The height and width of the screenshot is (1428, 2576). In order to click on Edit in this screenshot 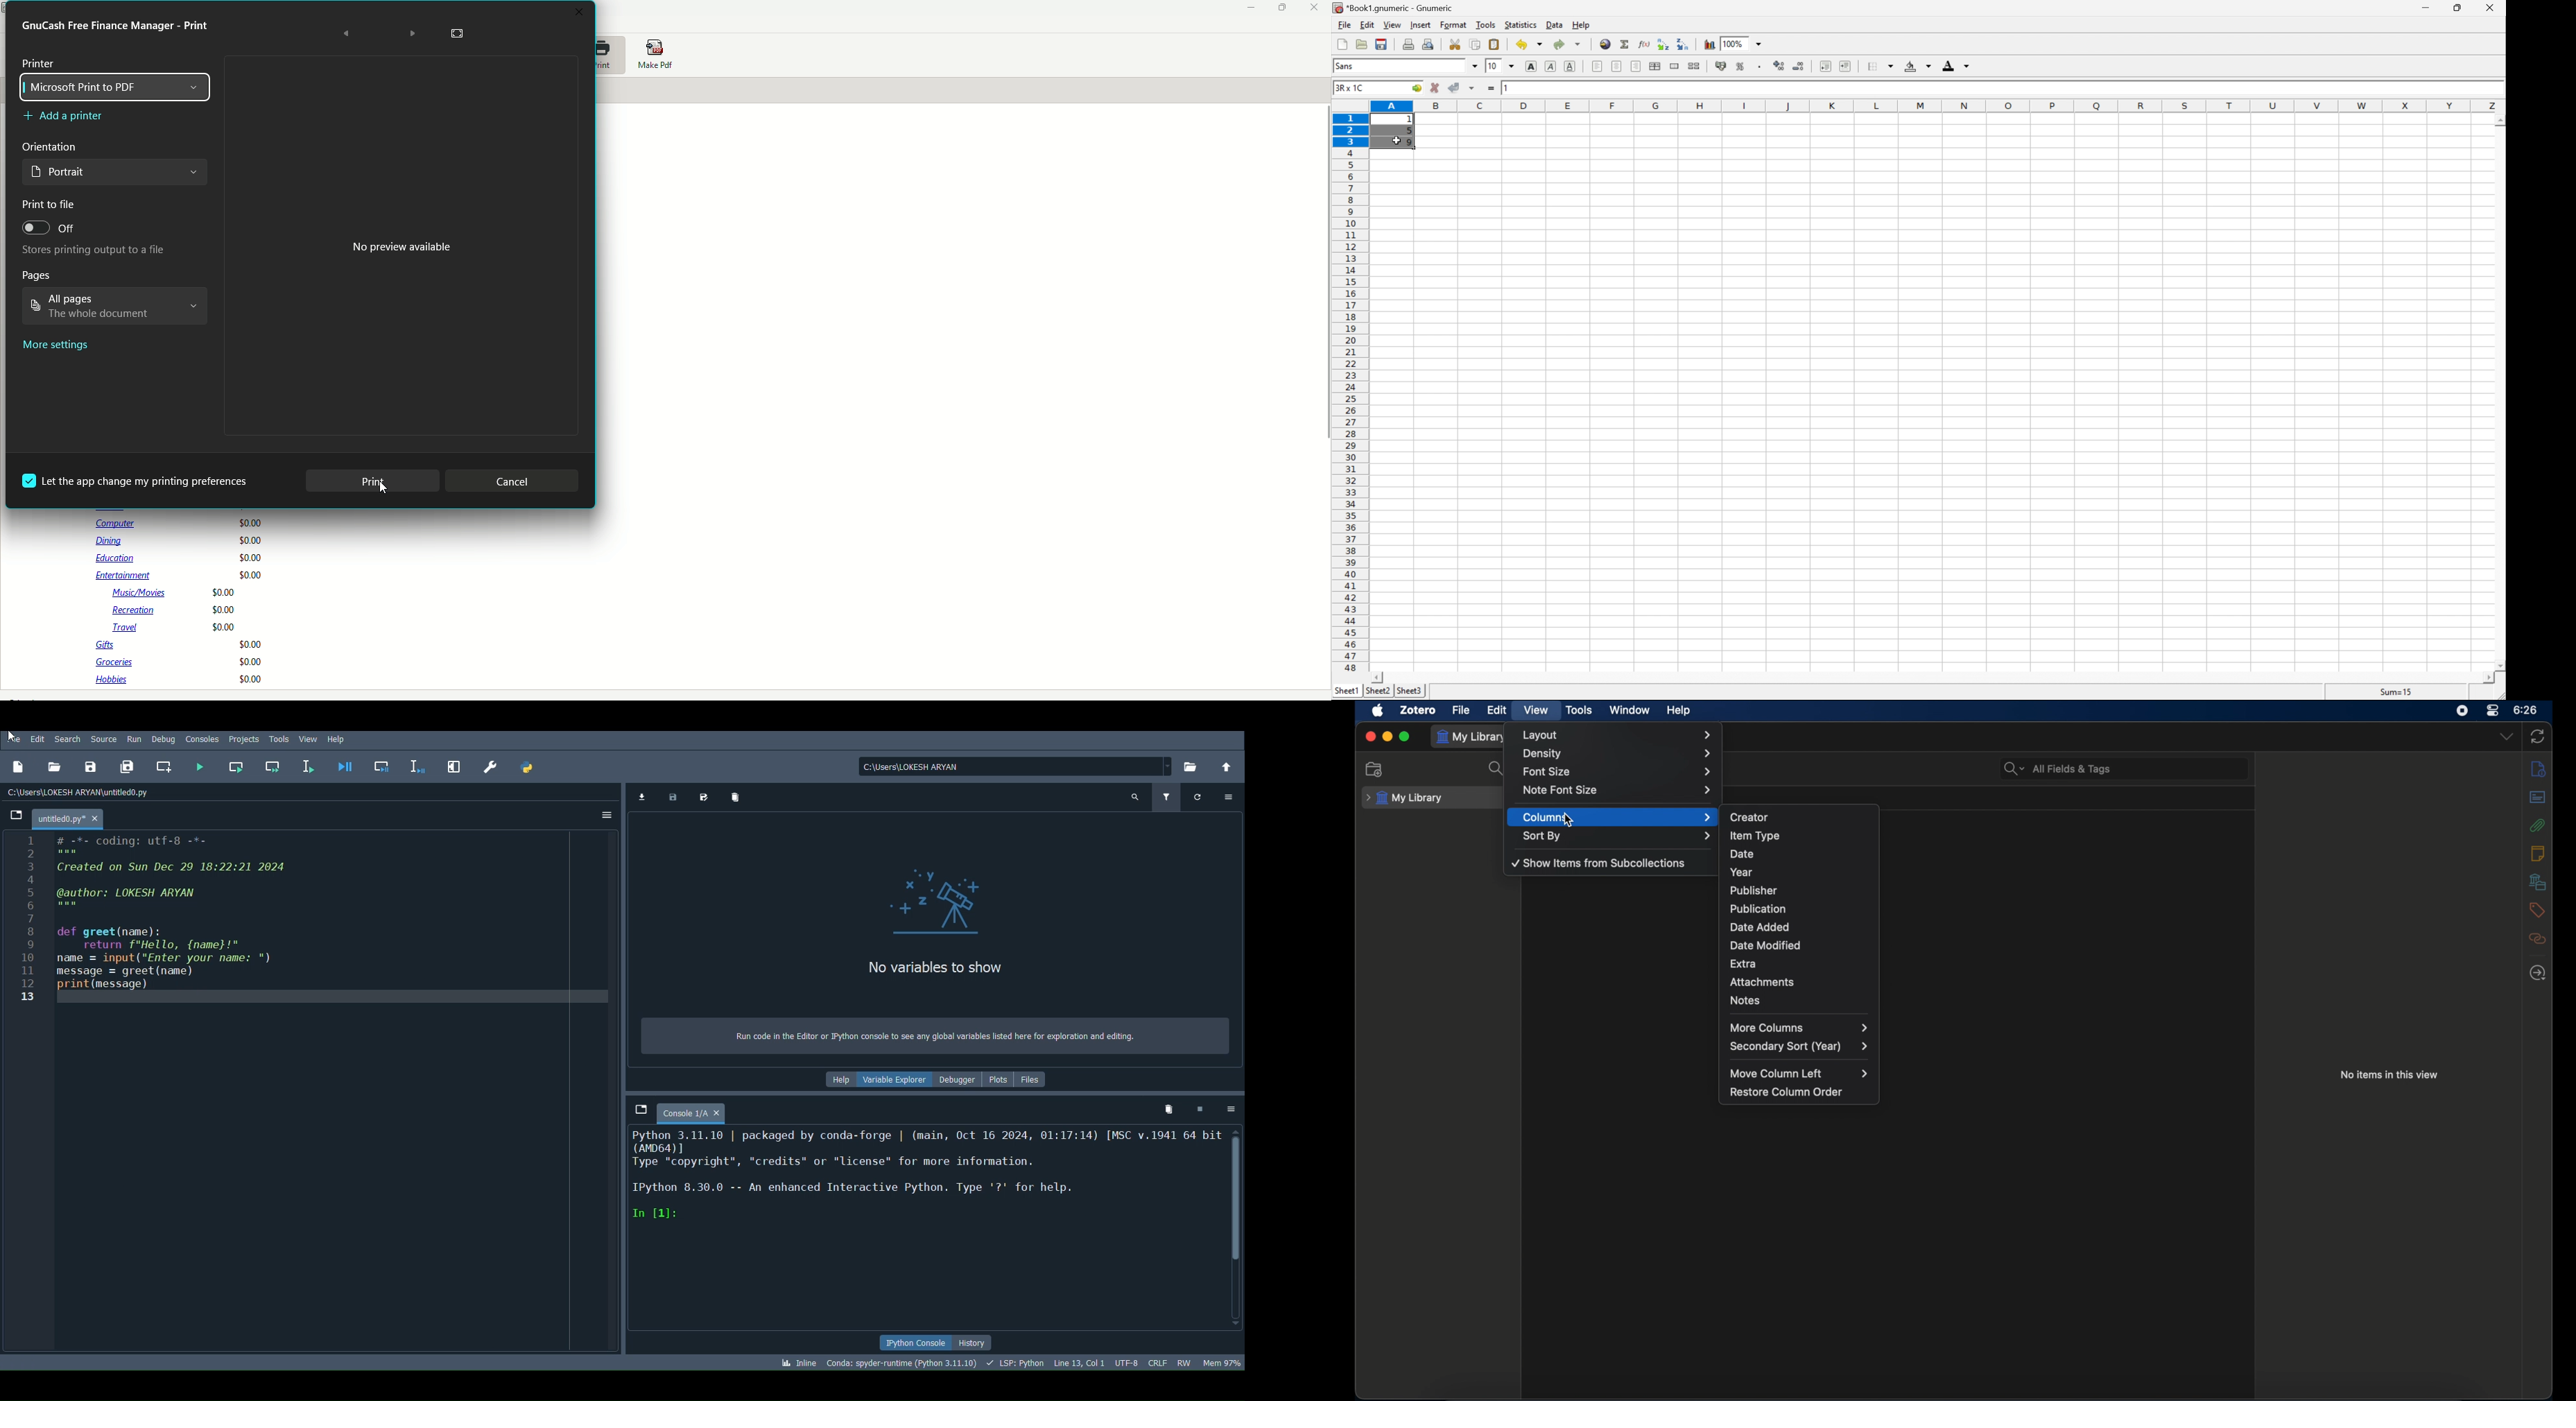, I will do `click(38, 737)`.